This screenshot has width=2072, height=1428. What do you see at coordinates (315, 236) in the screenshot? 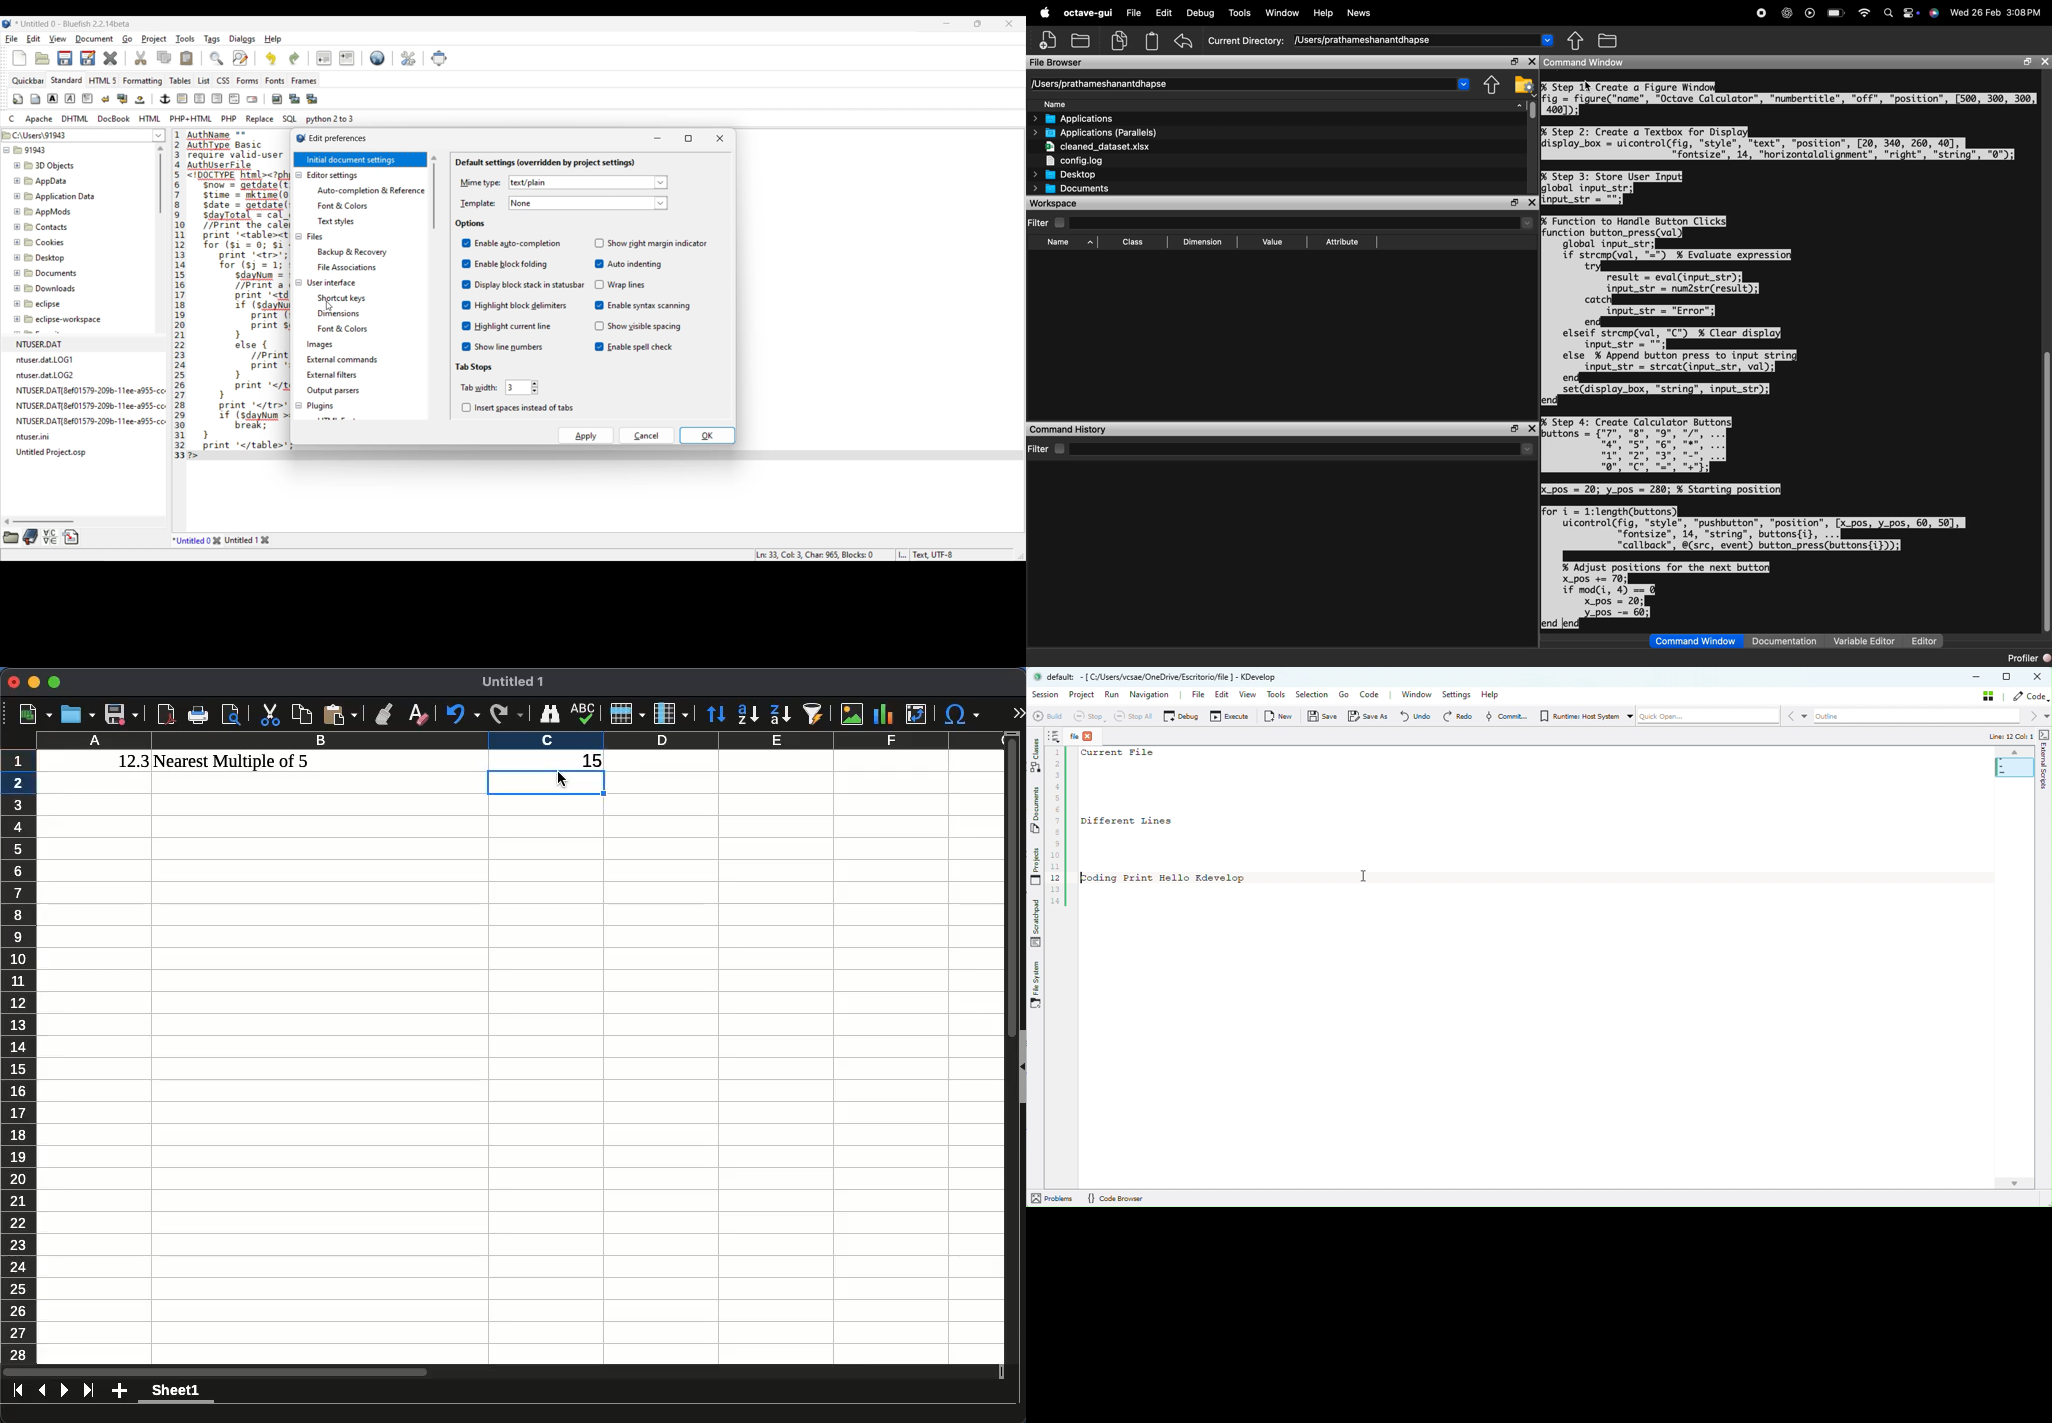
I see `Files setting` at bounding box center [315, 236].